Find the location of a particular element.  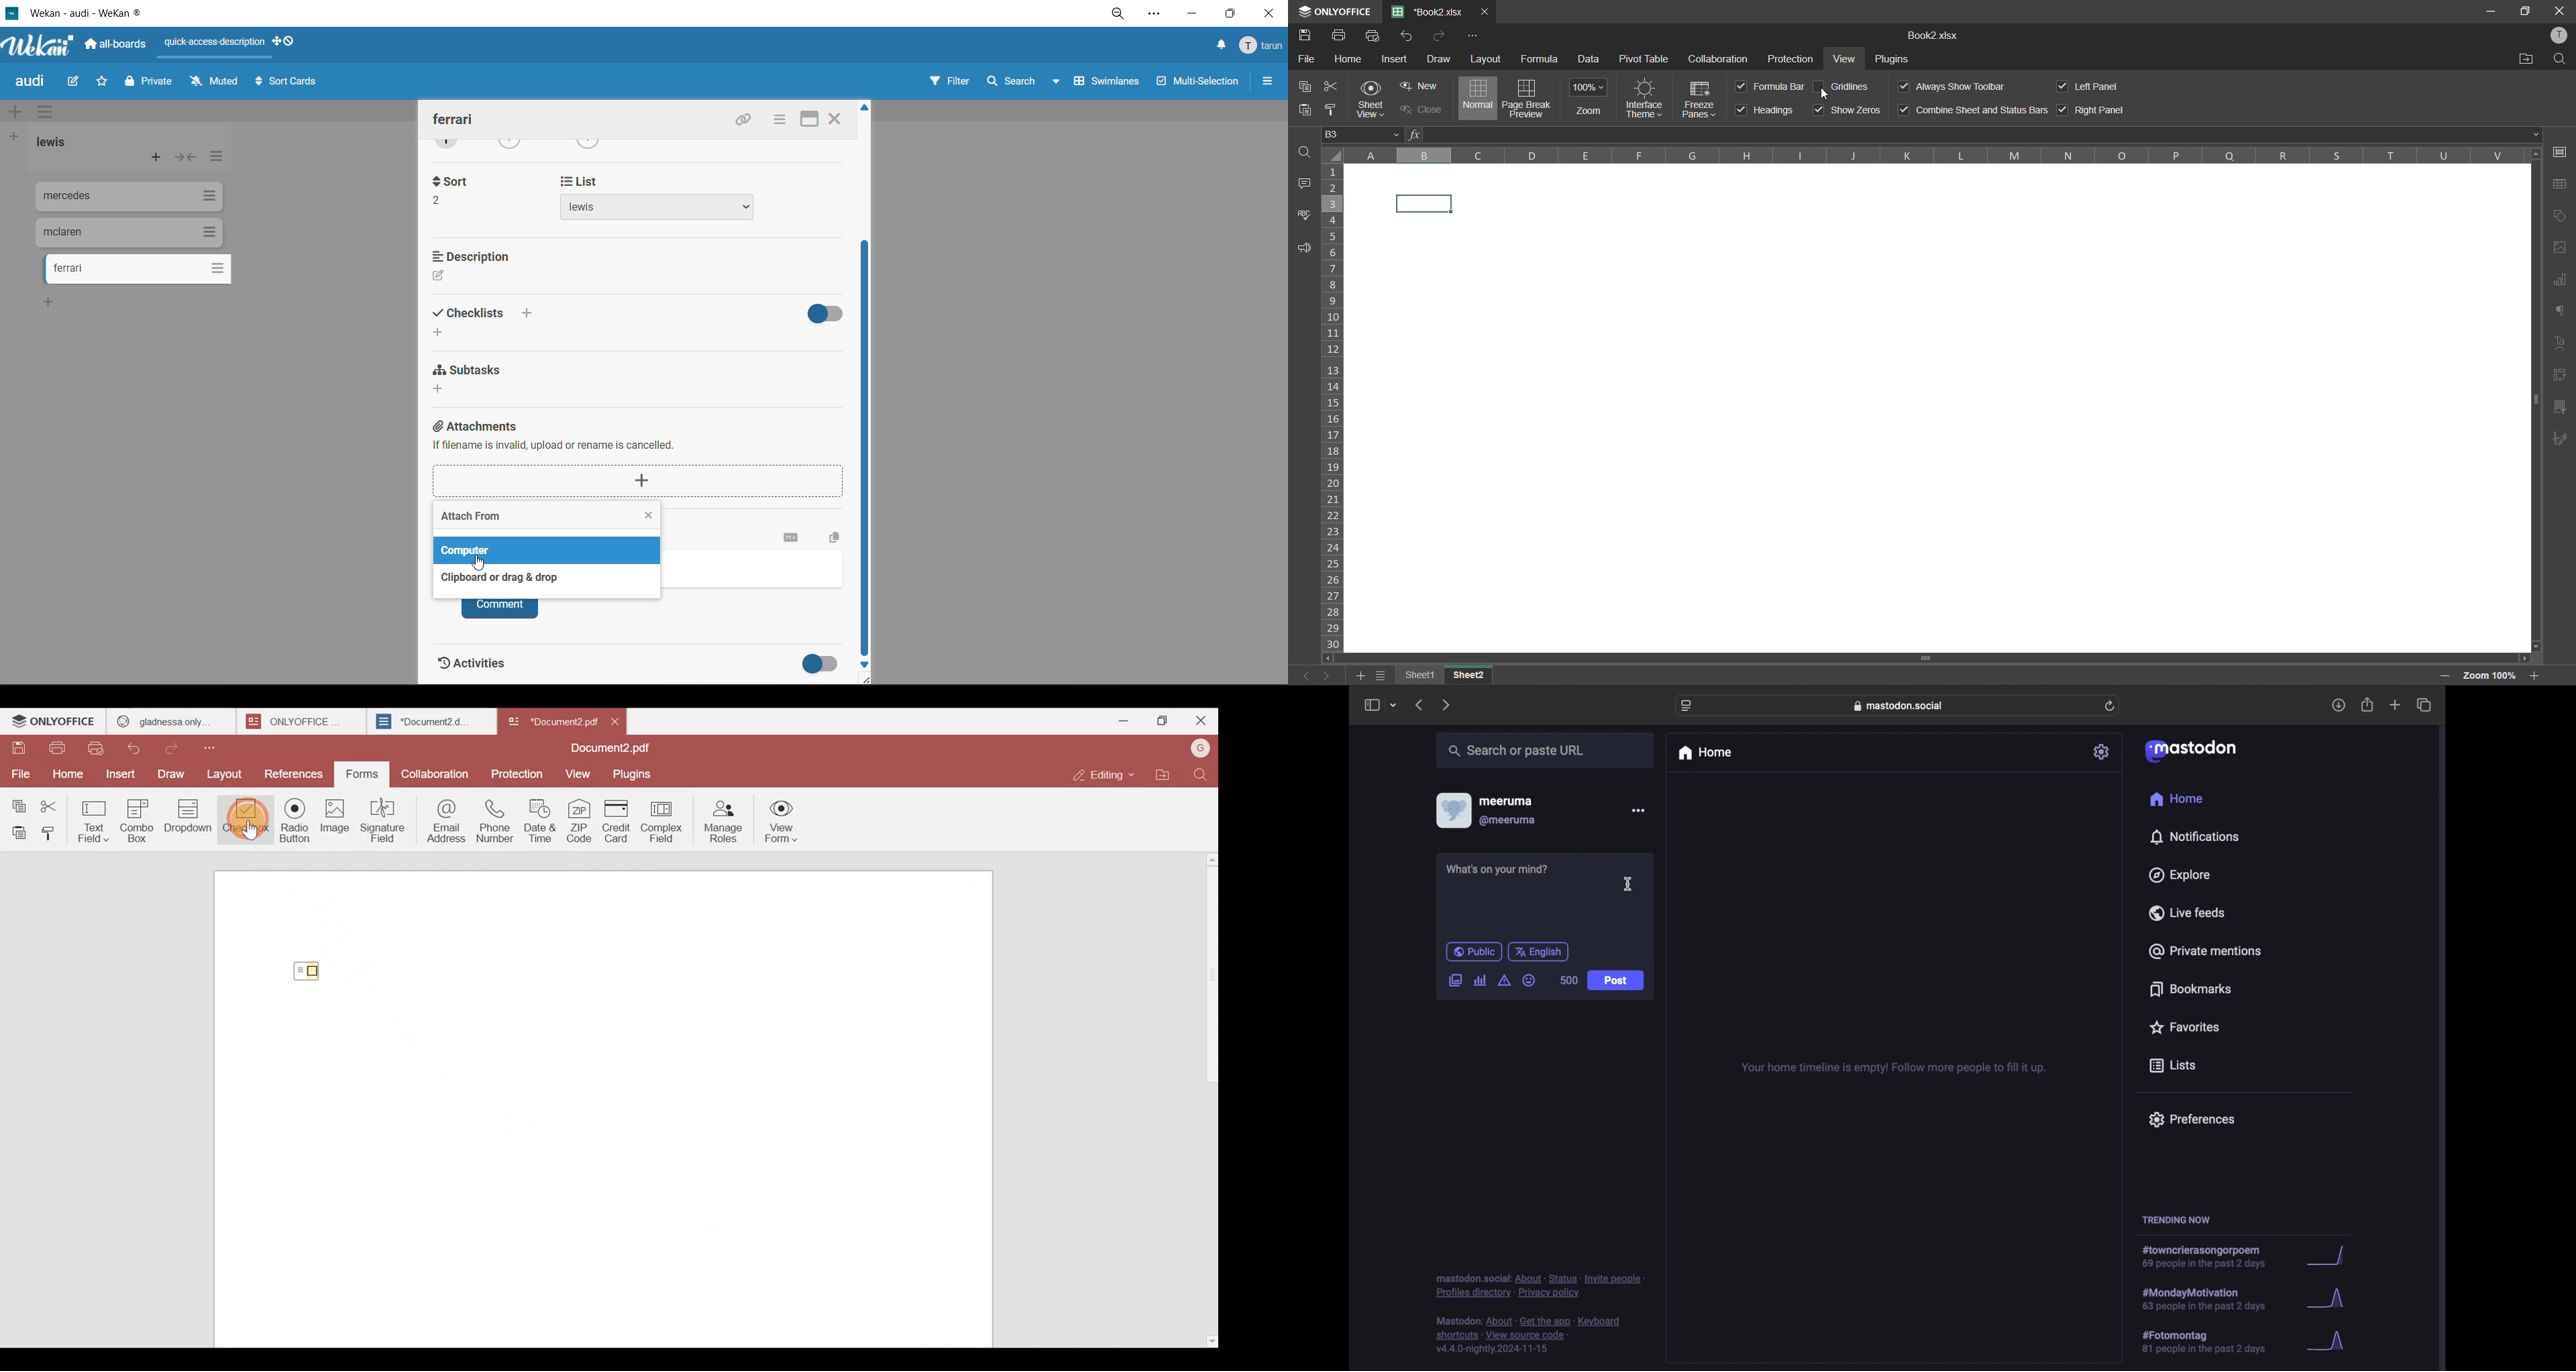

app logo is located at coordinates (45, 46).